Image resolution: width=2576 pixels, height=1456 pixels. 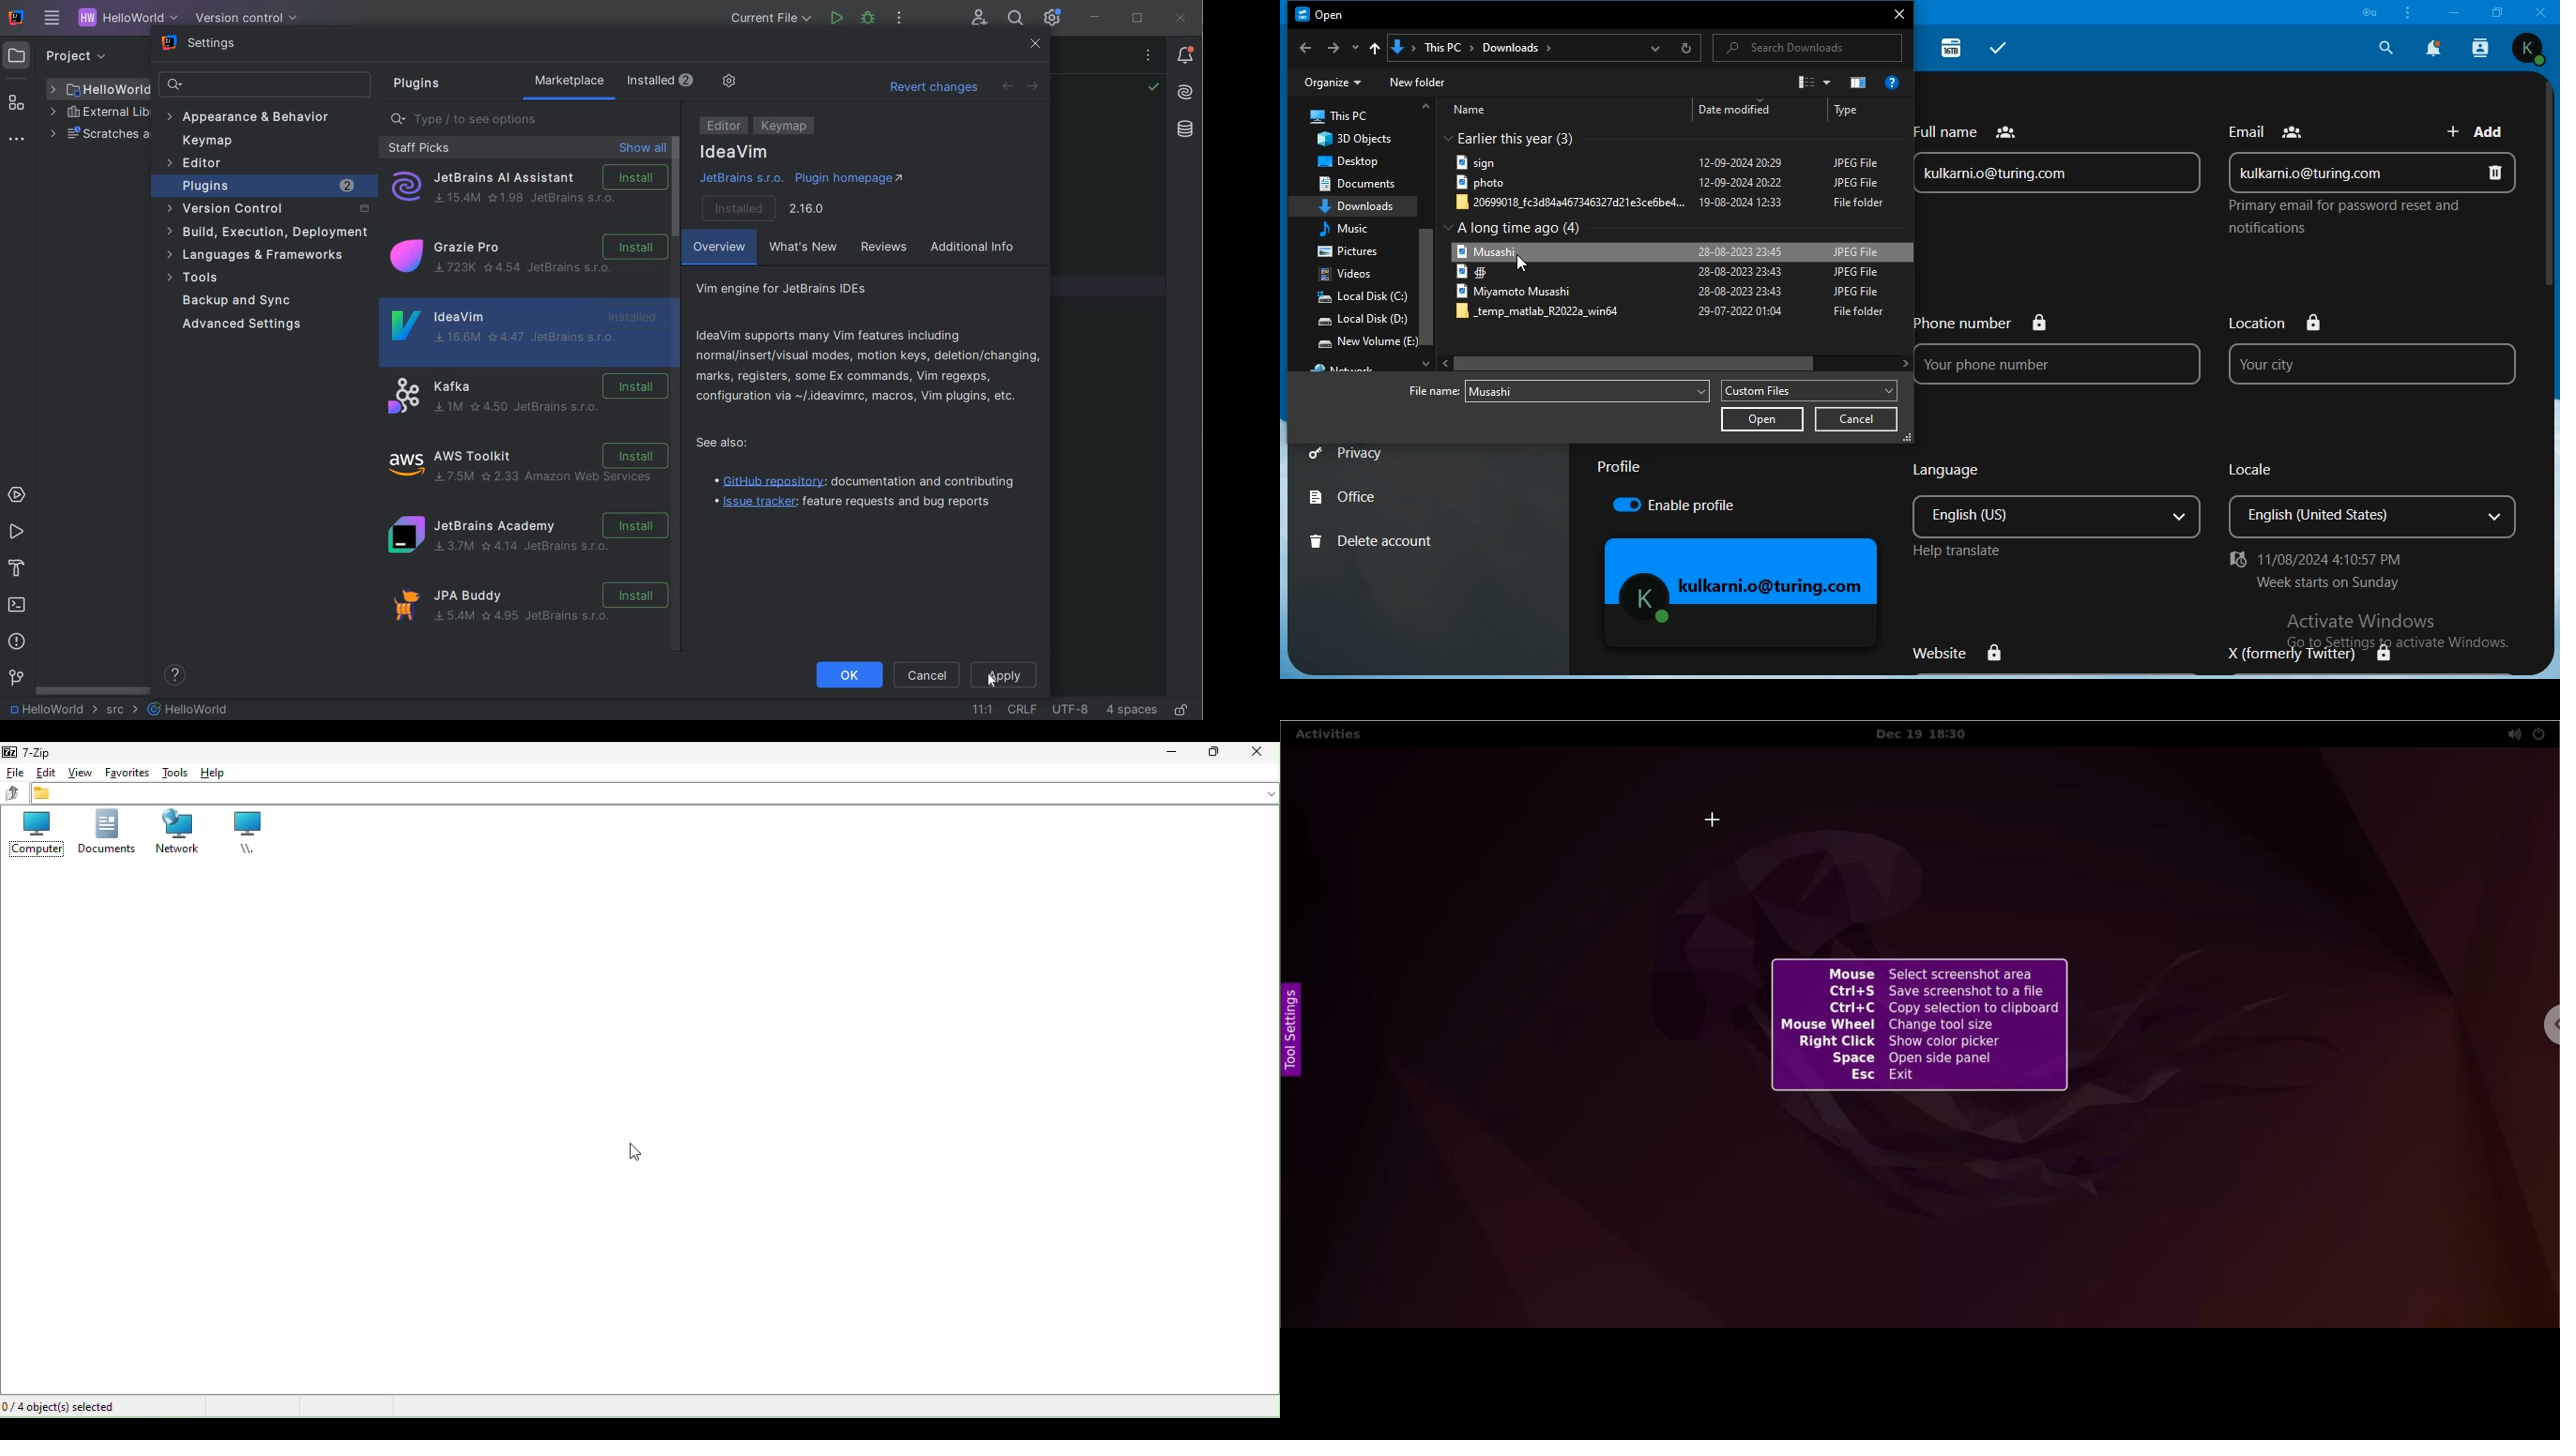 What do you see at coordinates (2482, 48) in the screenshot?
I see `search contact` at bounding box center [2482, 48].